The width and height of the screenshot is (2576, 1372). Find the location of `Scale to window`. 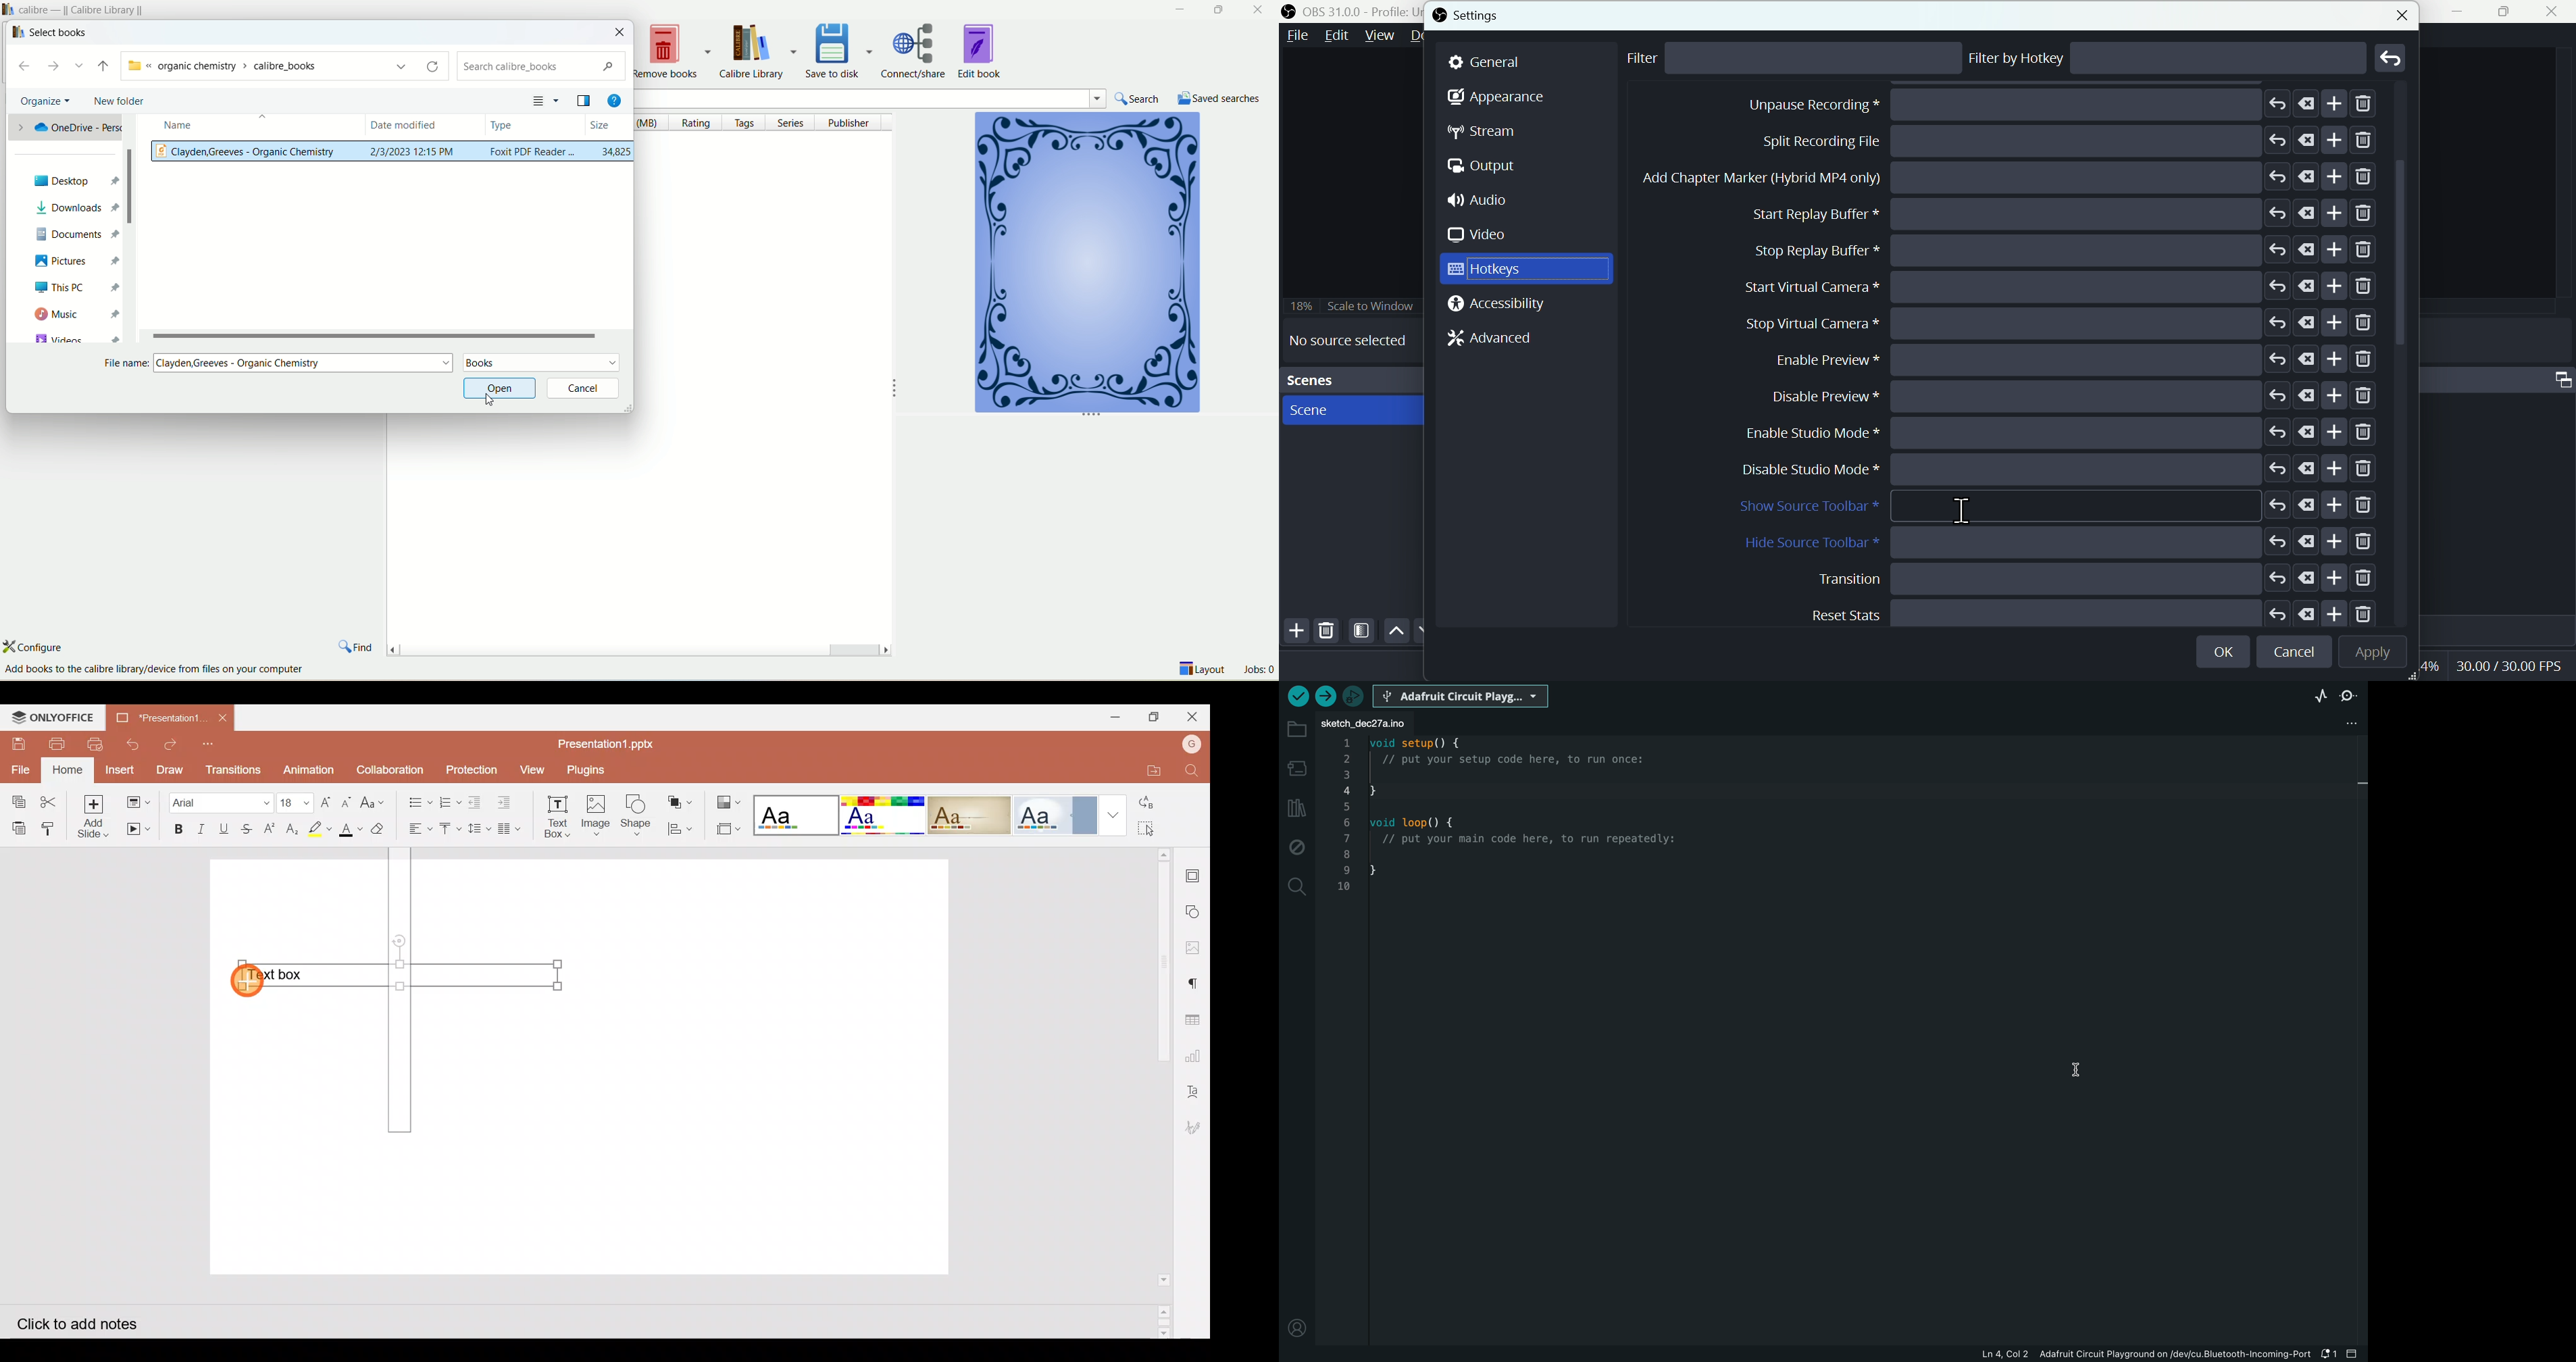

Scale to window is located at coordinates (1351, 305).